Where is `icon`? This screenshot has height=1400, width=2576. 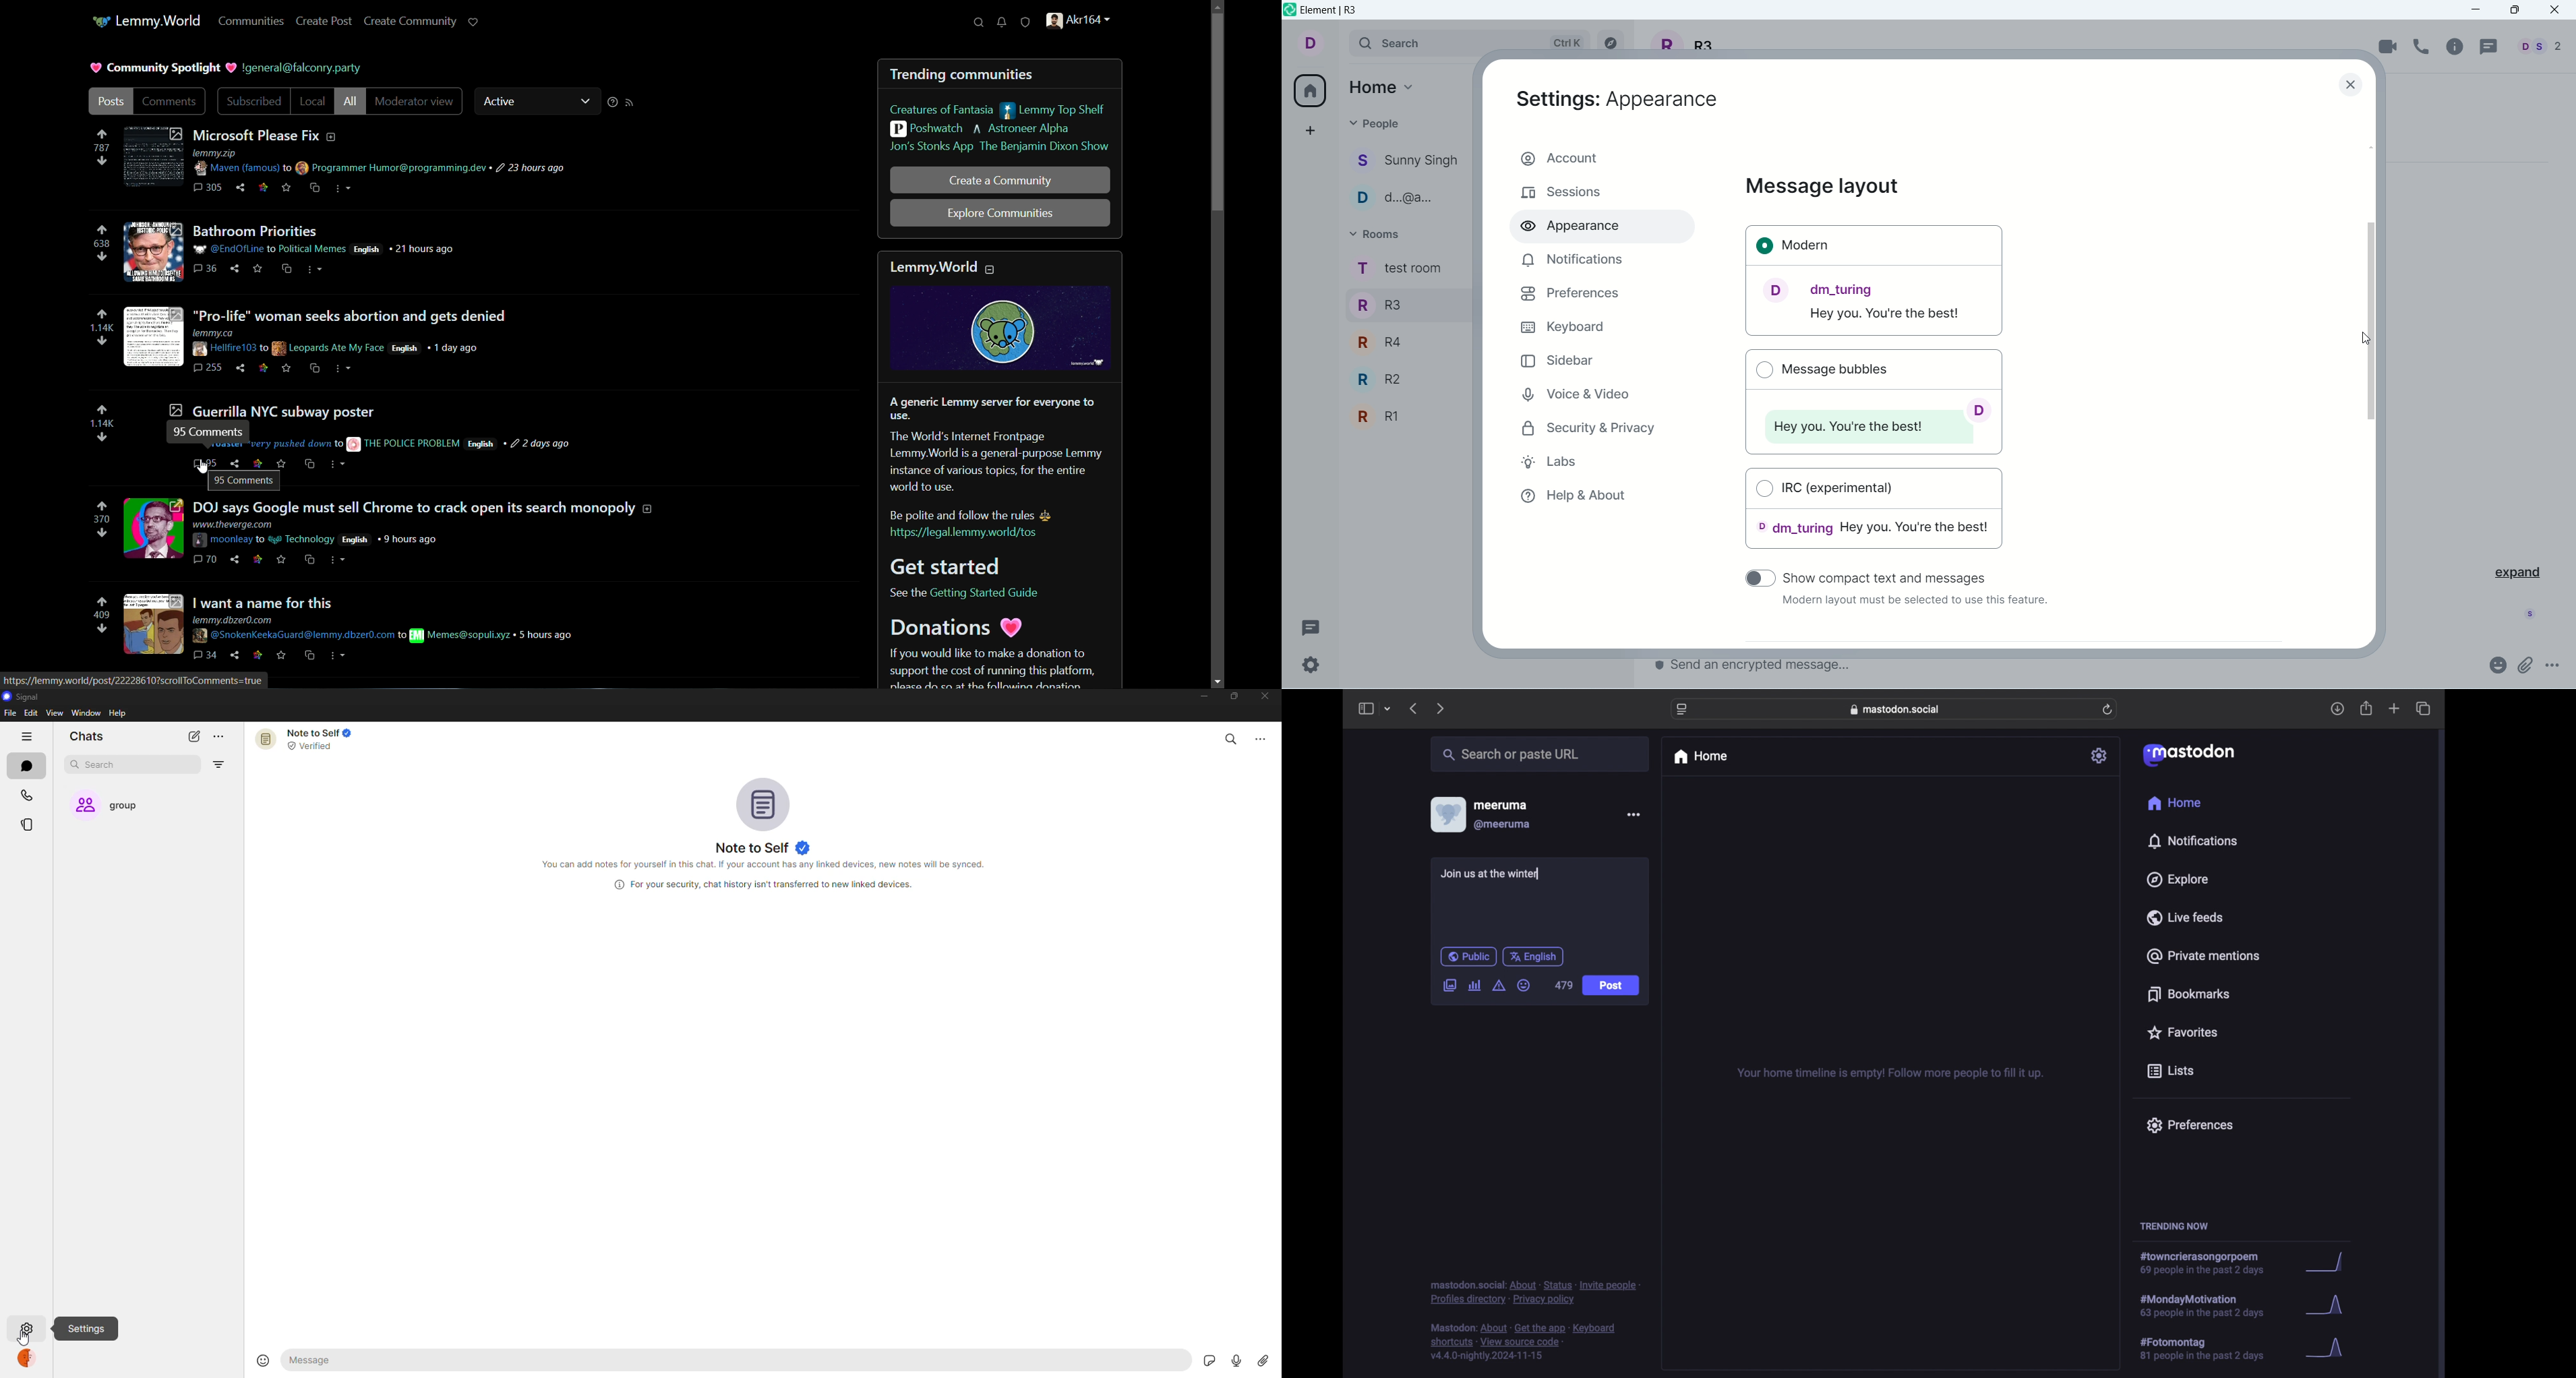 icon is located at coordinates (257, 461).